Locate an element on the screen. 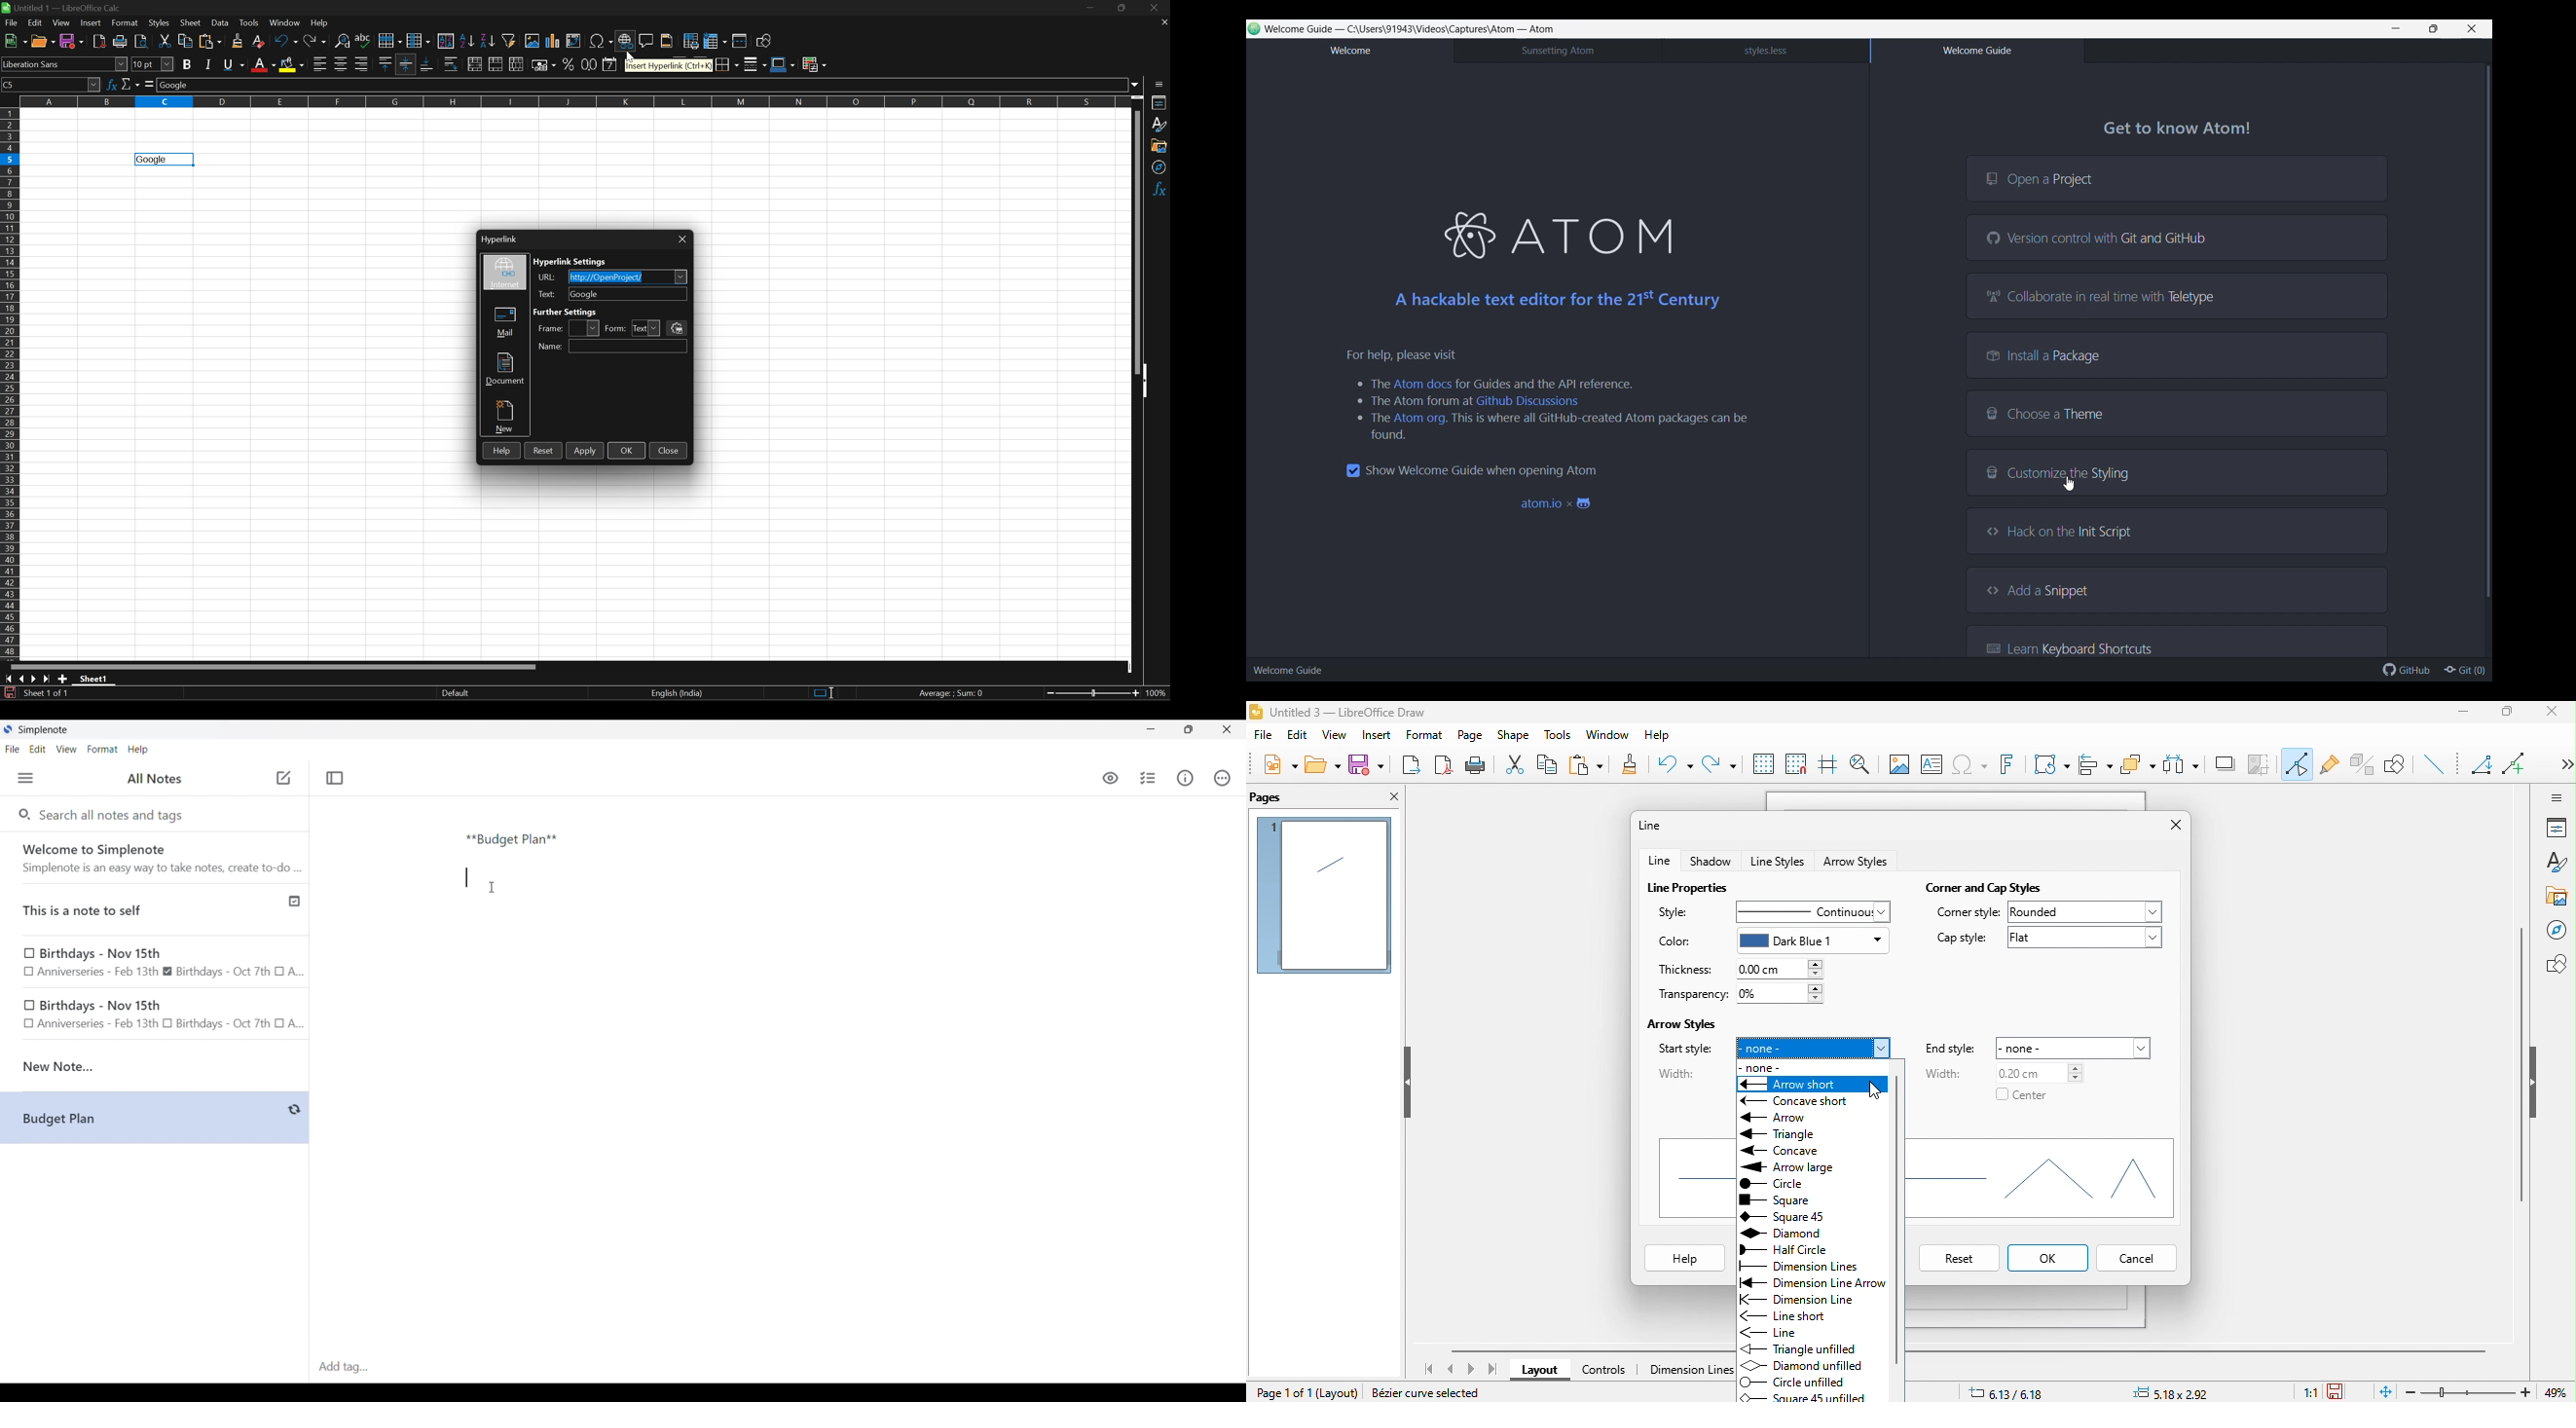  font work text is located at coordinates (2011, 768).